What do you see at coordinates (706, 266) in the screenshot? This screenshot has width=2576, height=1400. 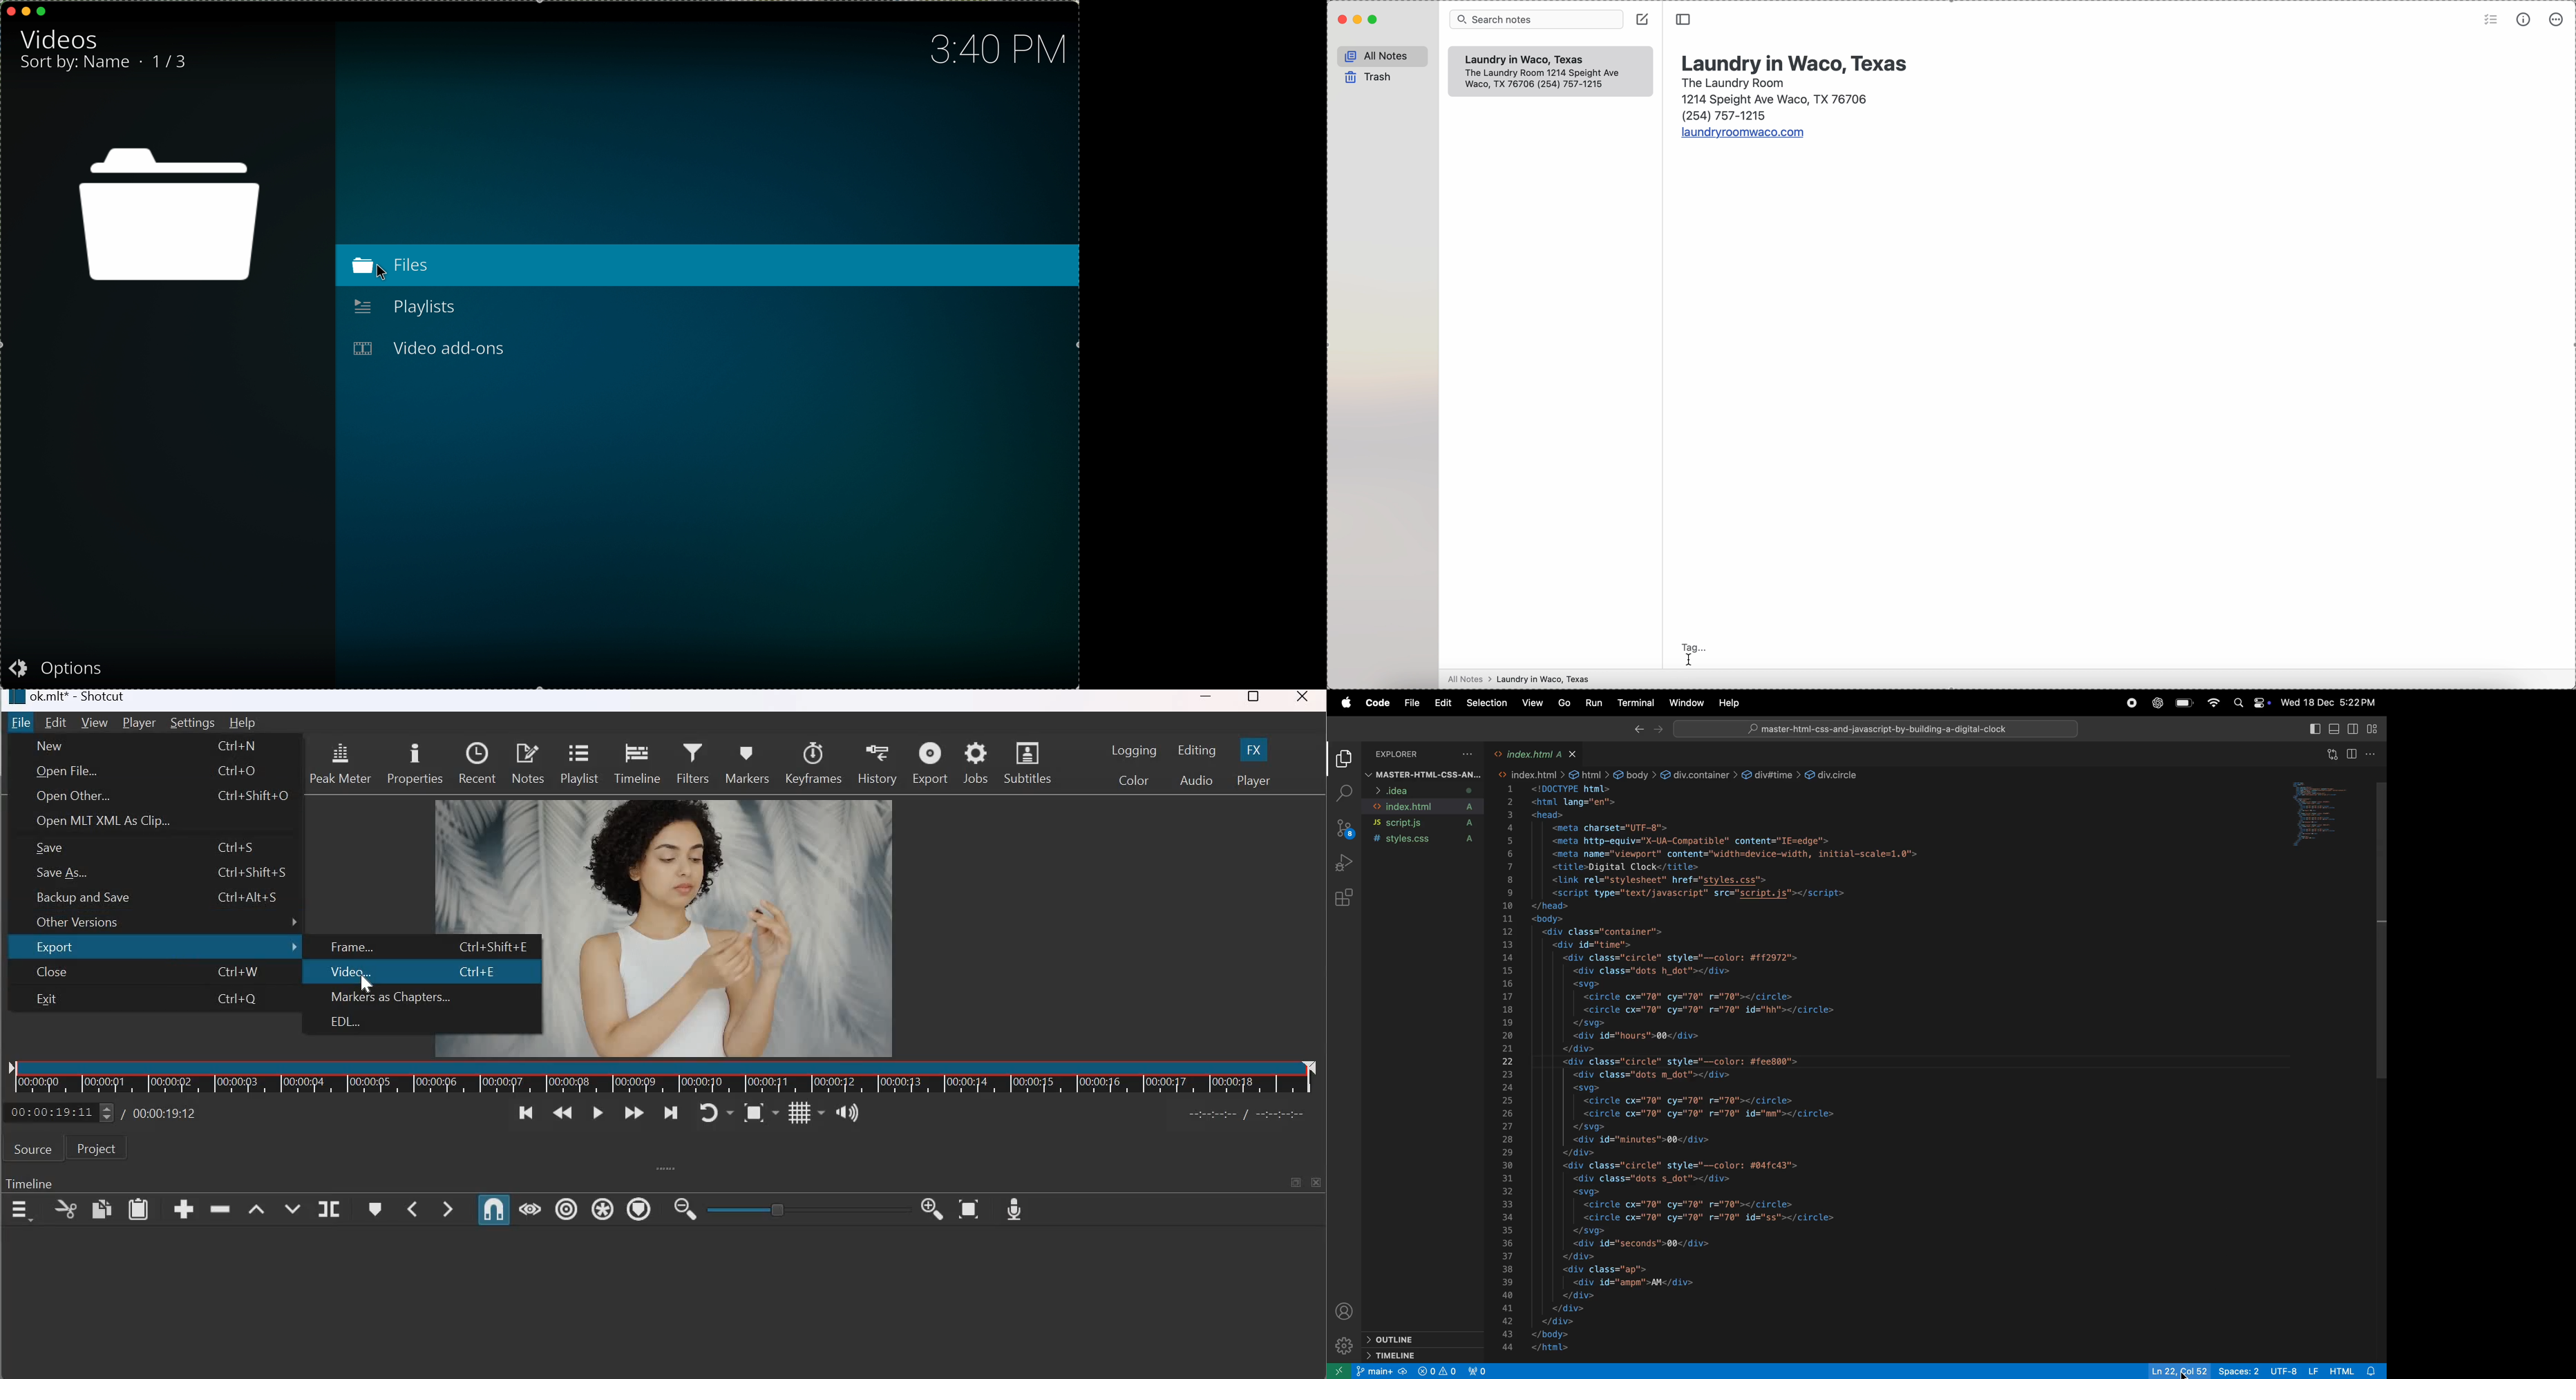 I see `click on files` at bounding box center [706, 266].